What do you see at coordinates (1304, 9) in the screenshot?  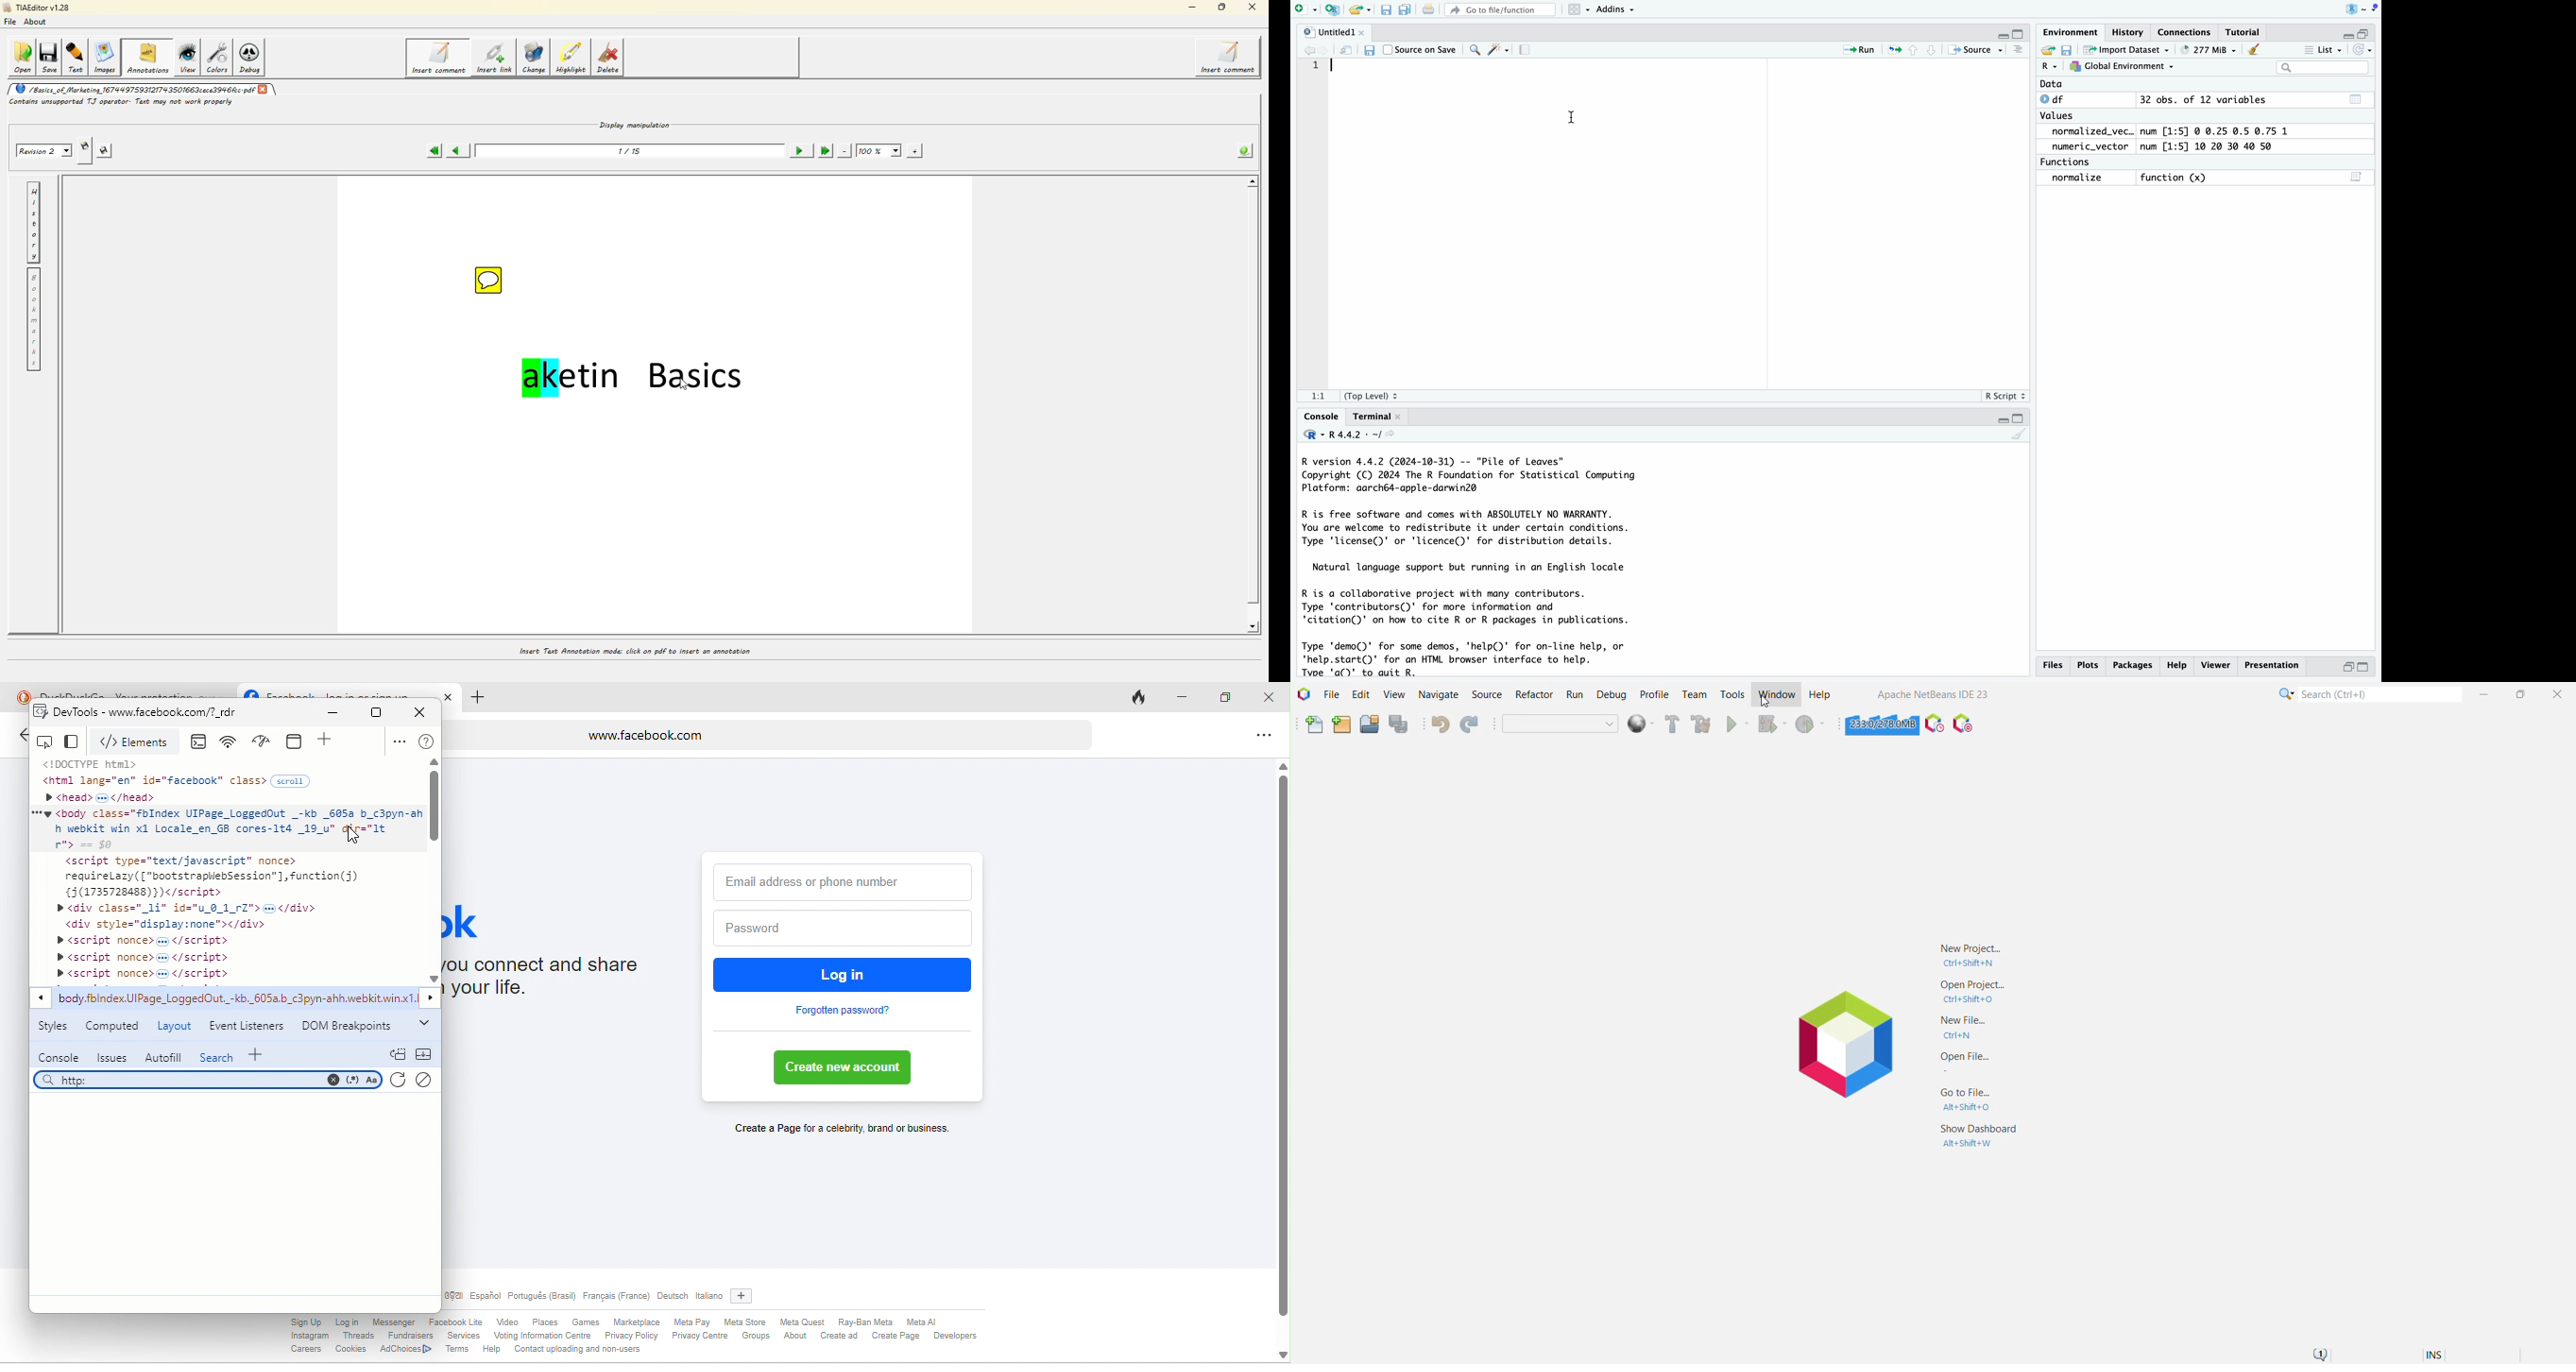 I see `new file` at bounding box center [1304, 9].